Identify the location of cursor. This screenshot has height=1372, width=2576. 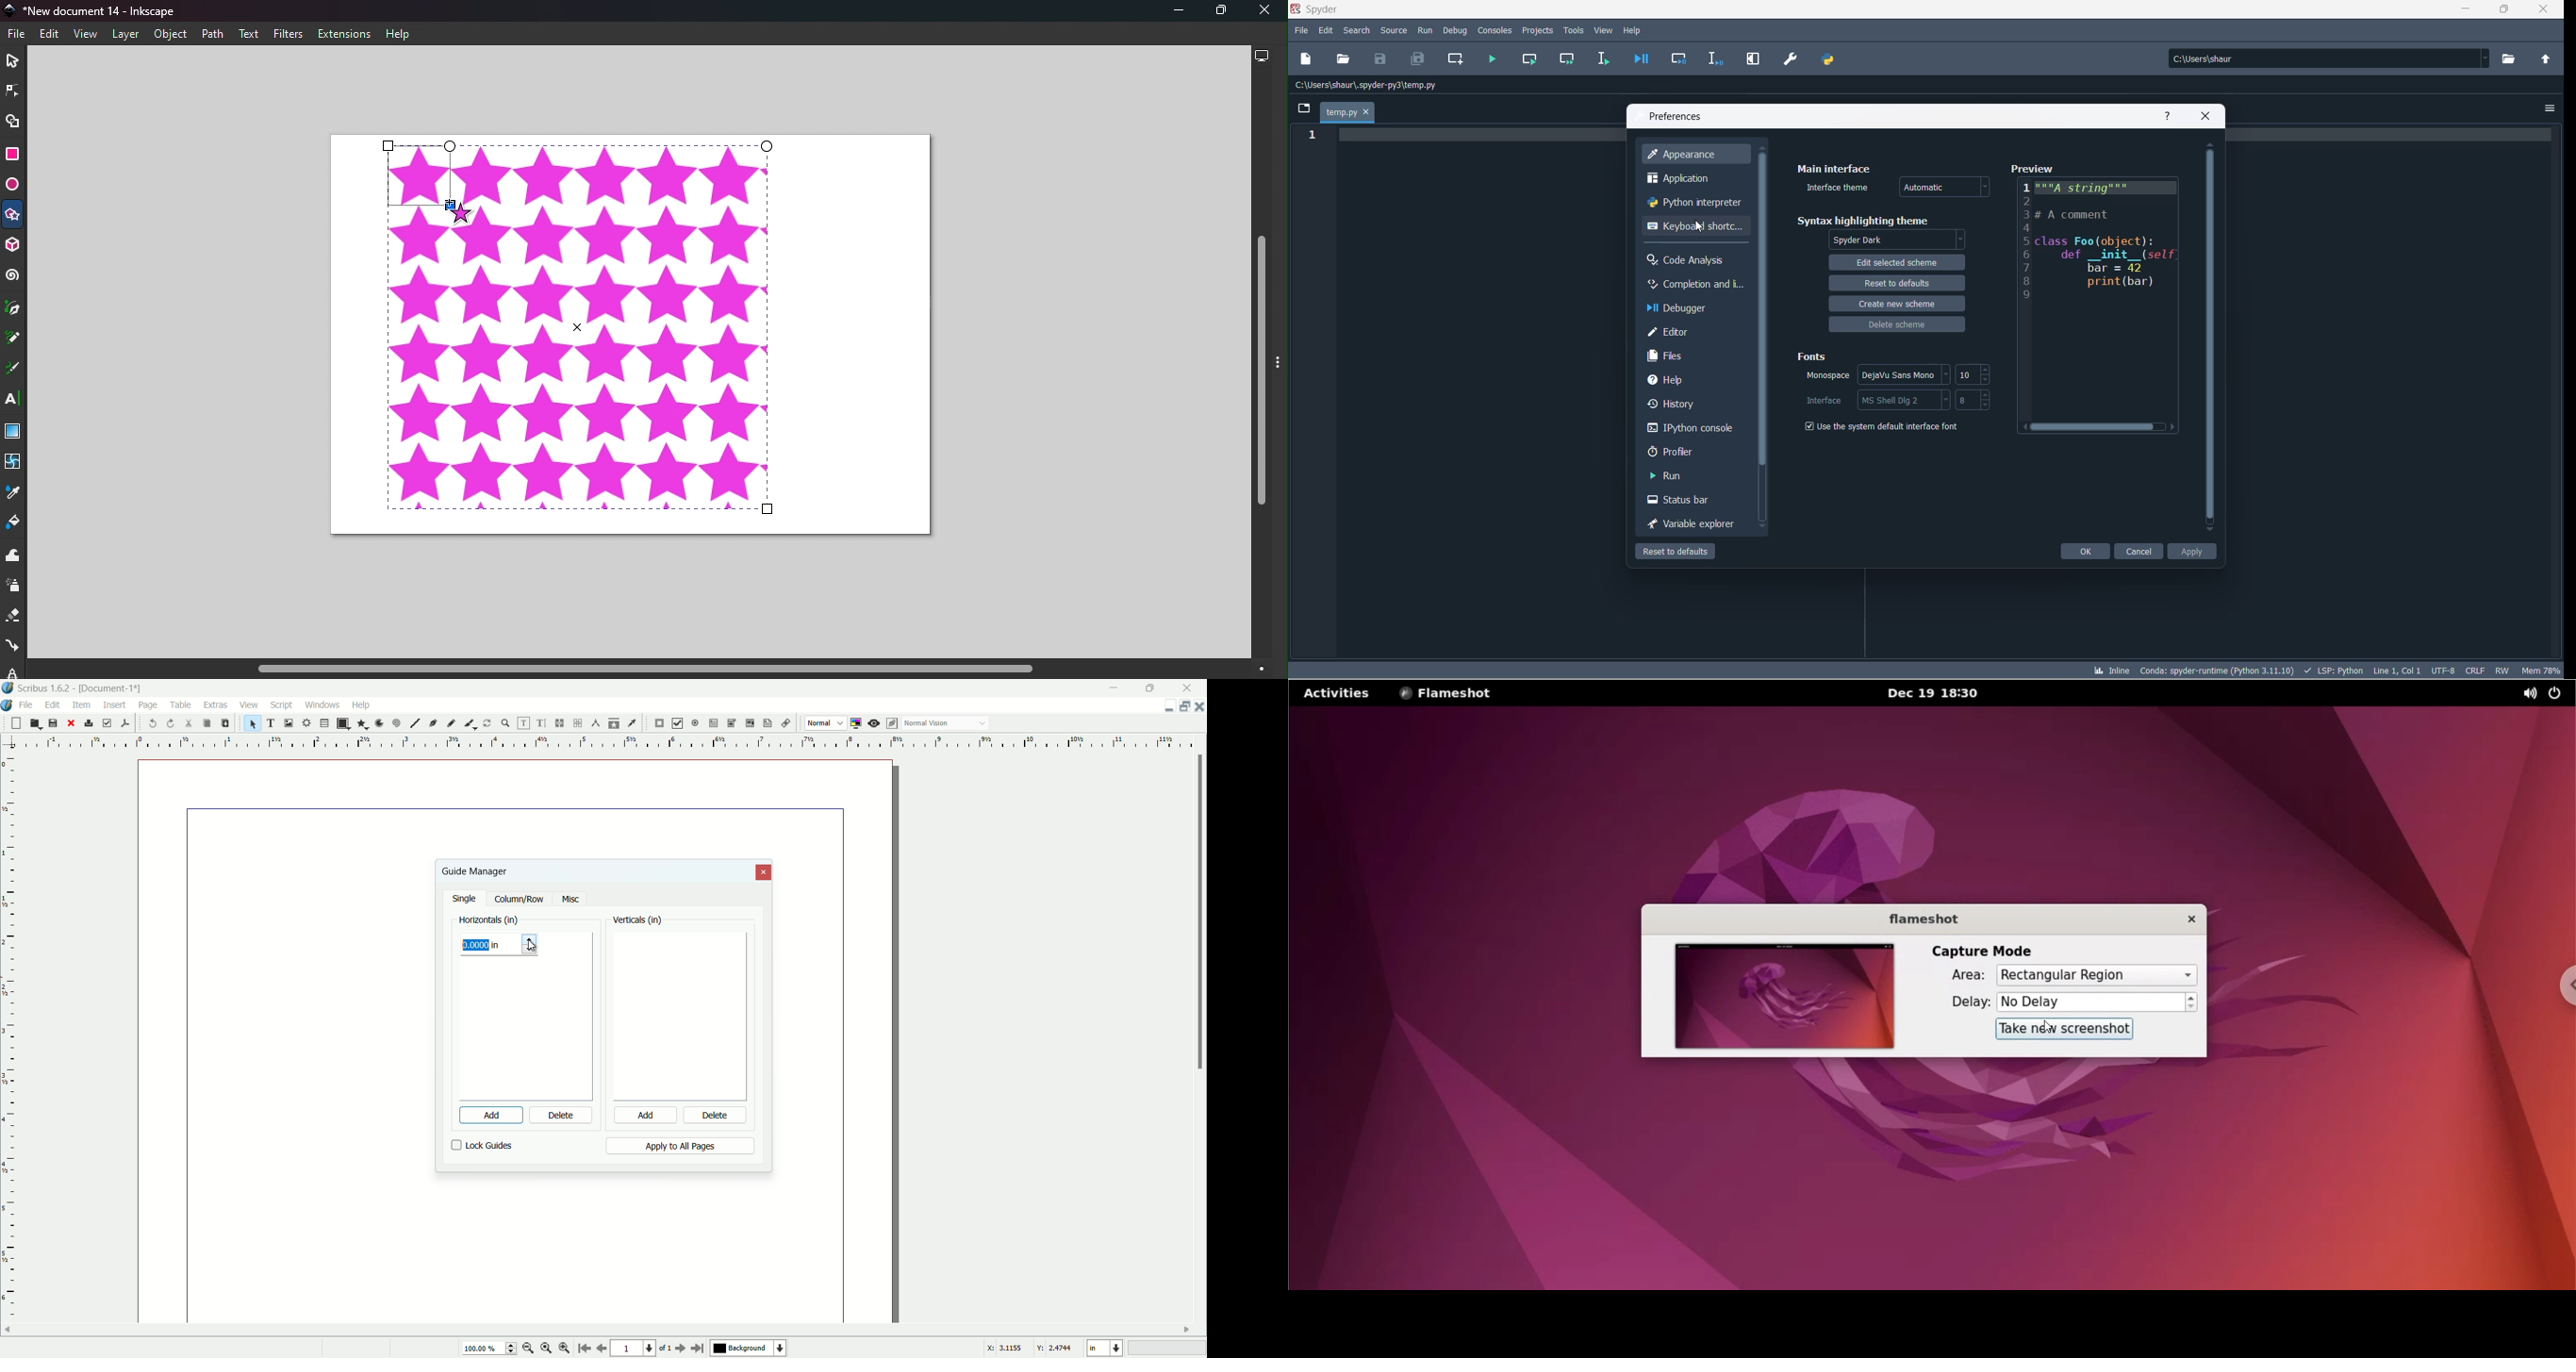
(1699, 226).